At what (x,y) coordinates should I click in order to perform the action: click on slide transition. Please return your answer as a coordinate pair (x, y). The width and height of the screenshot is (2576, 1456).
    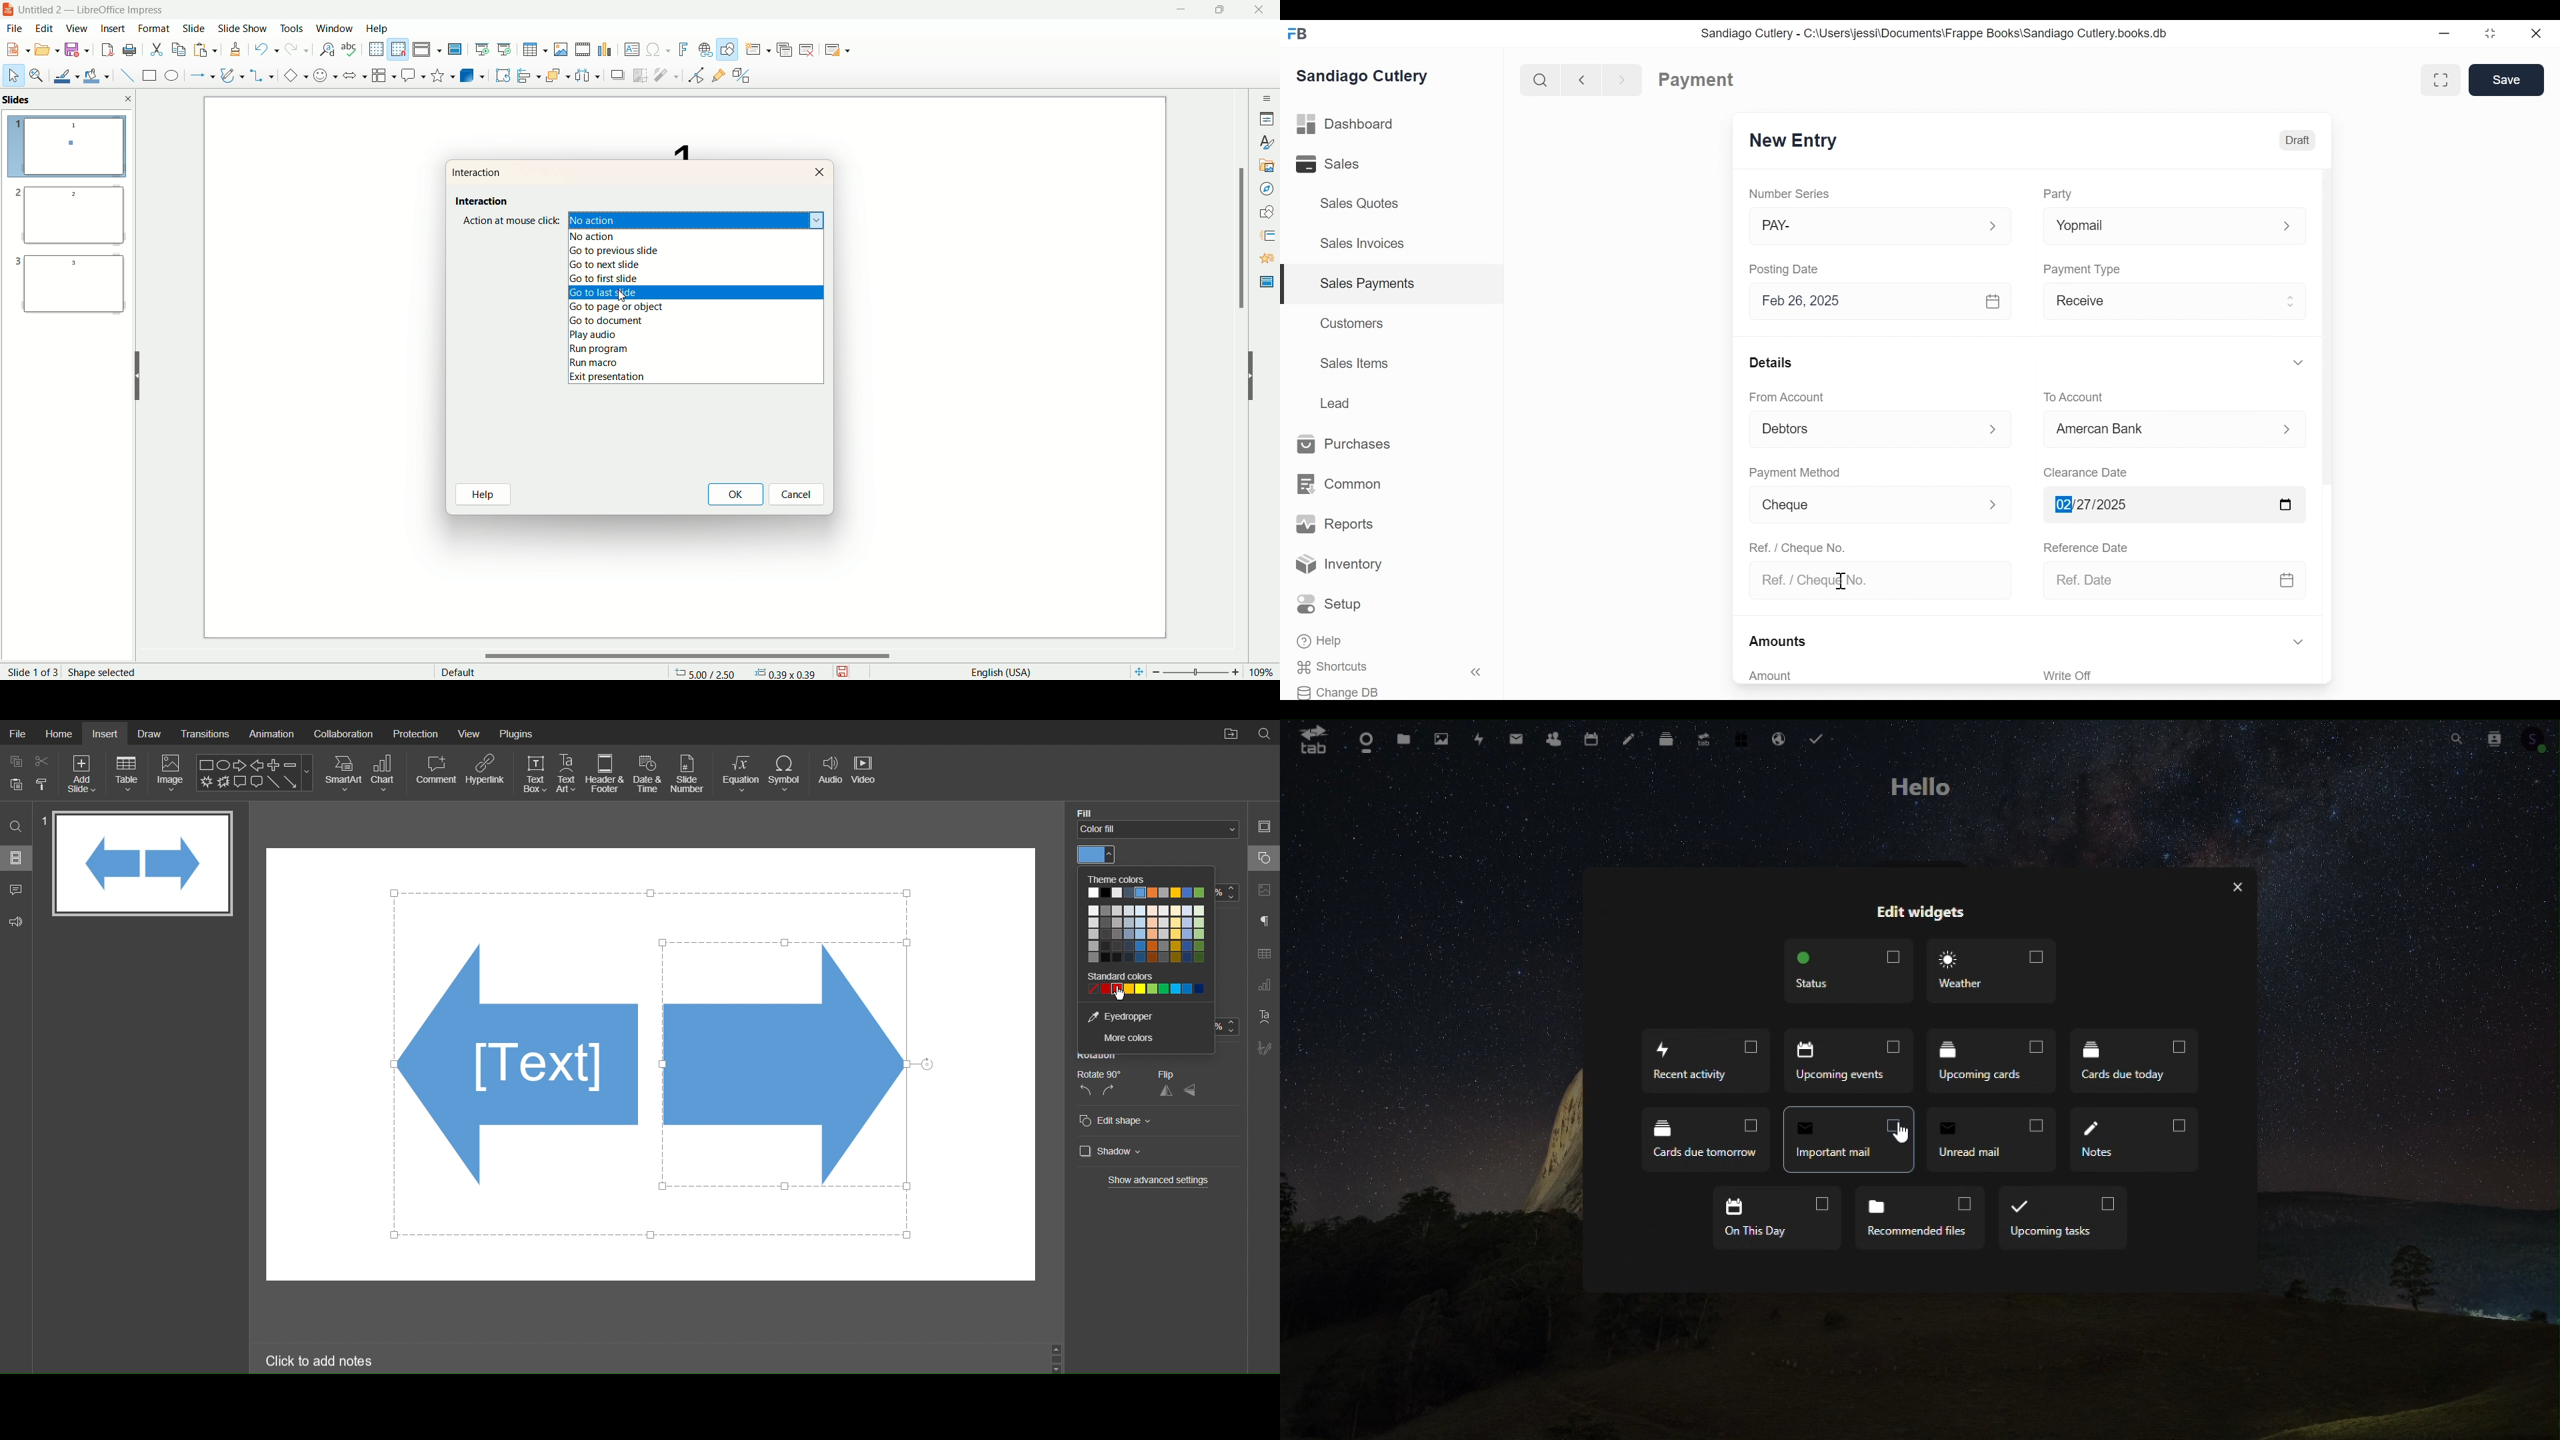
    Looking at the image, I should click on (1265, 233).